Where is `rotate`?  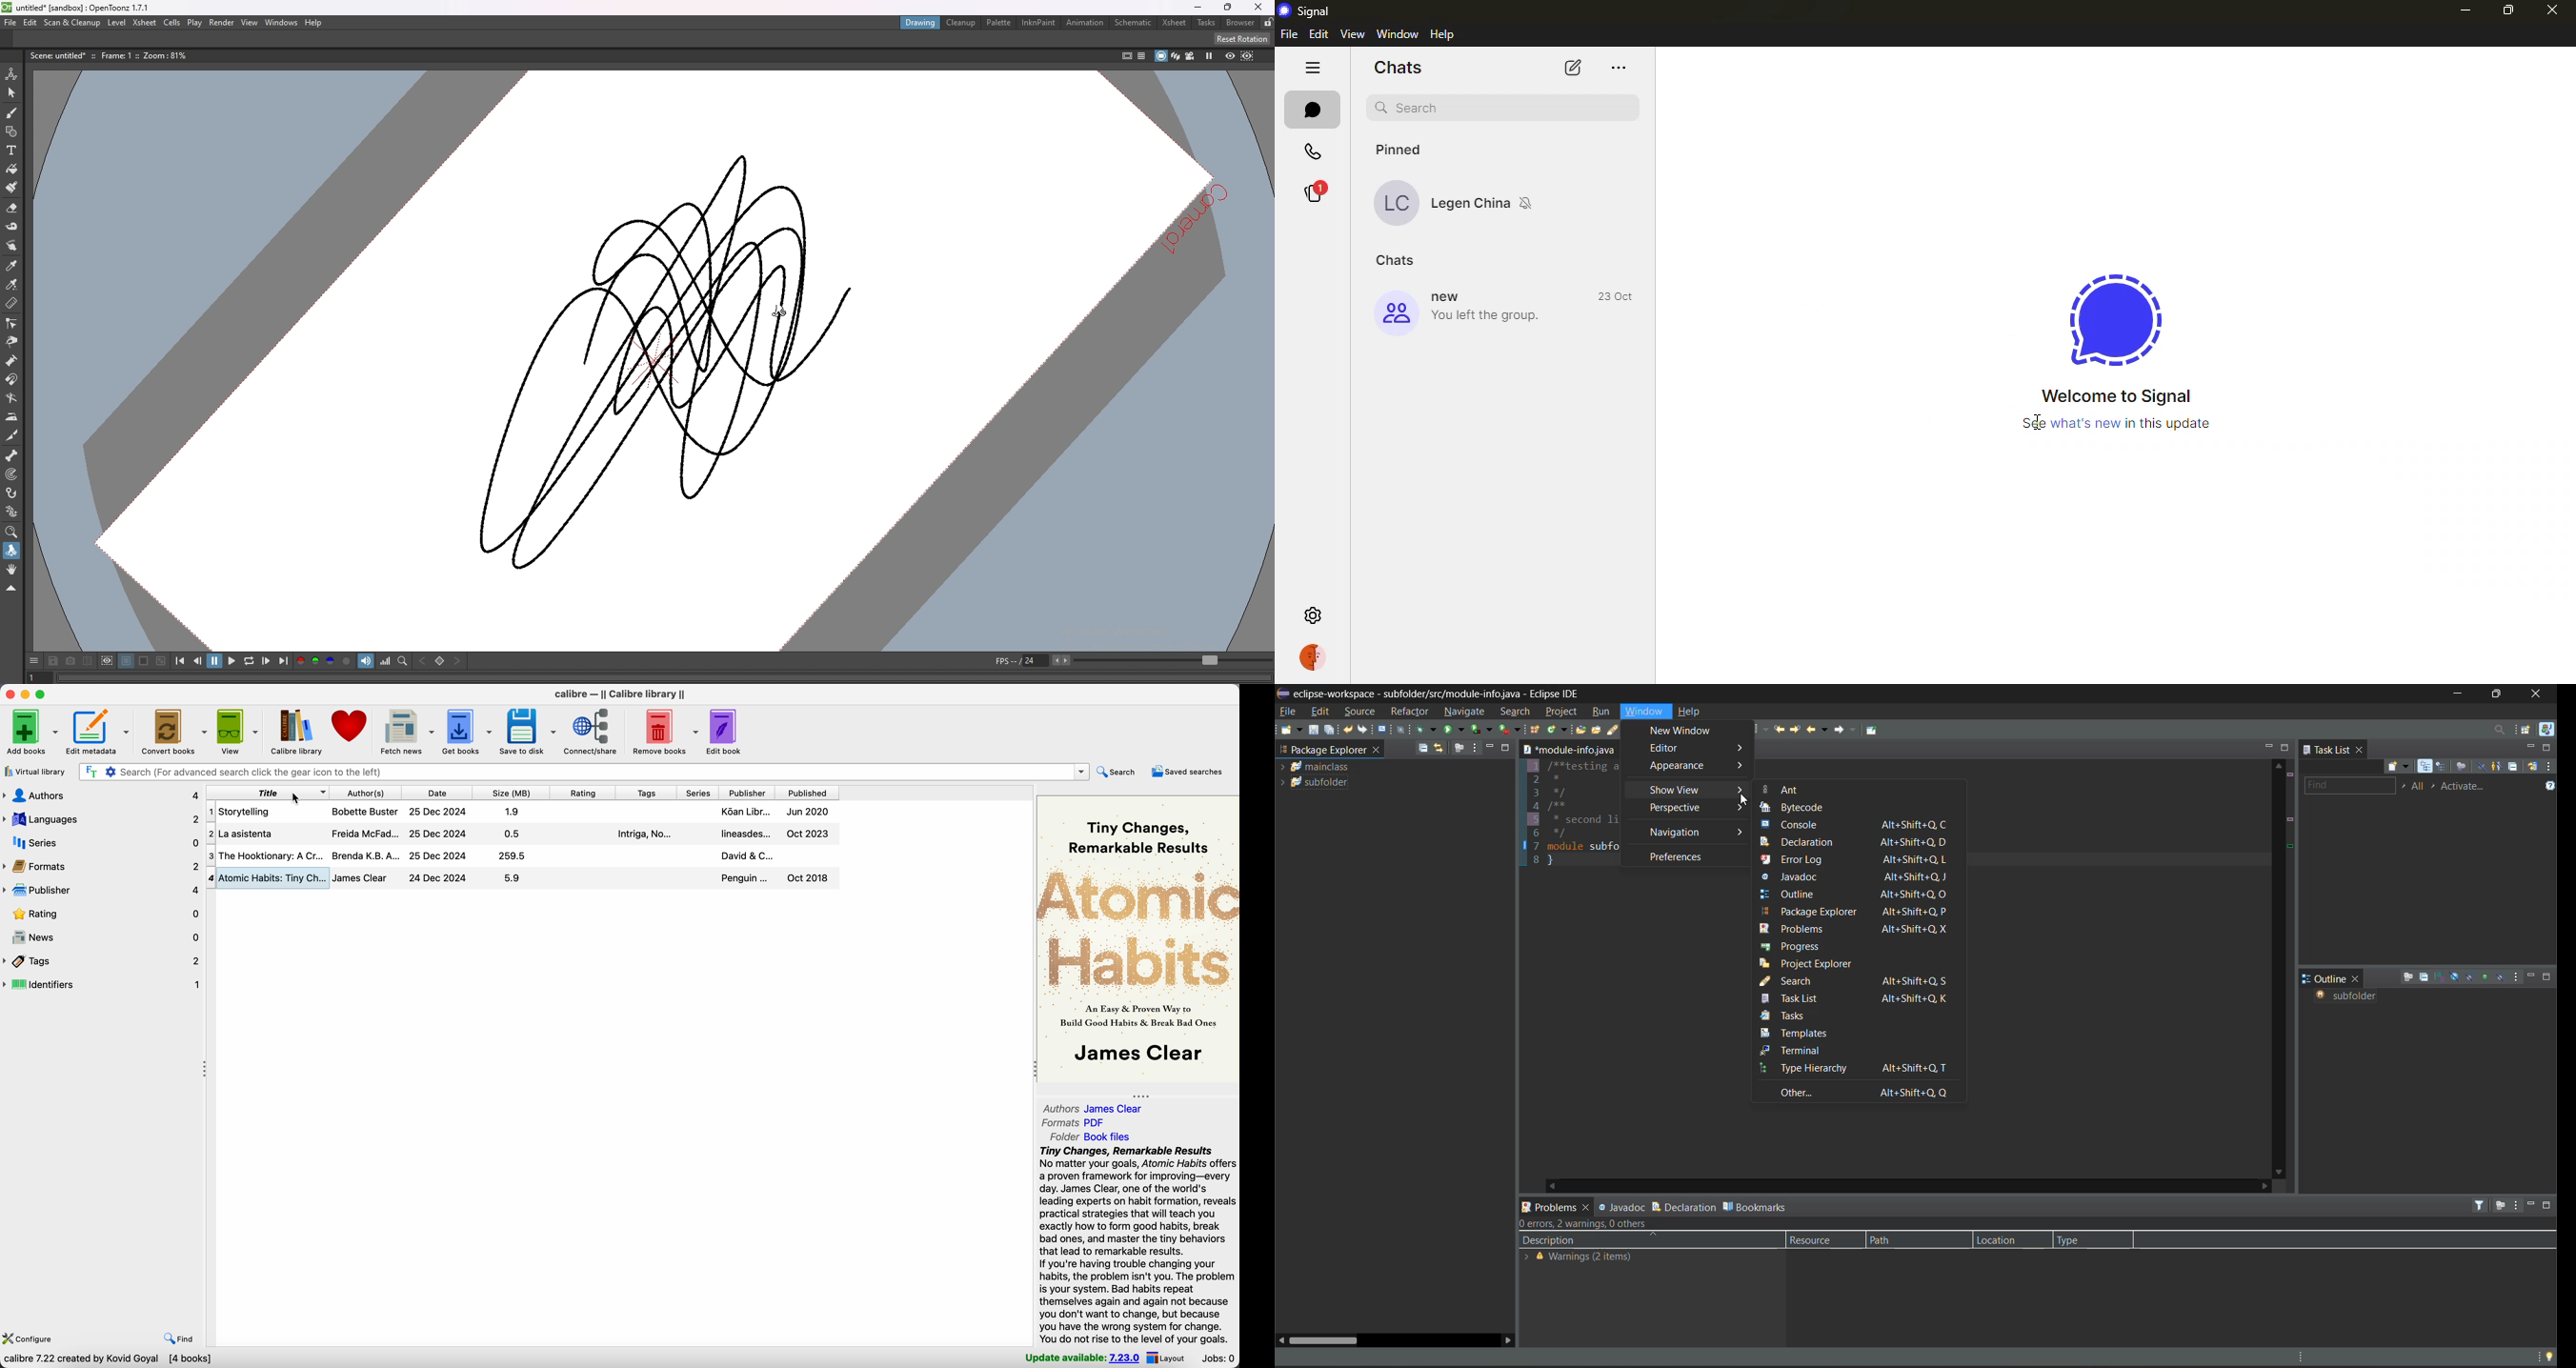
rotate is located at coordinates (11, 551).